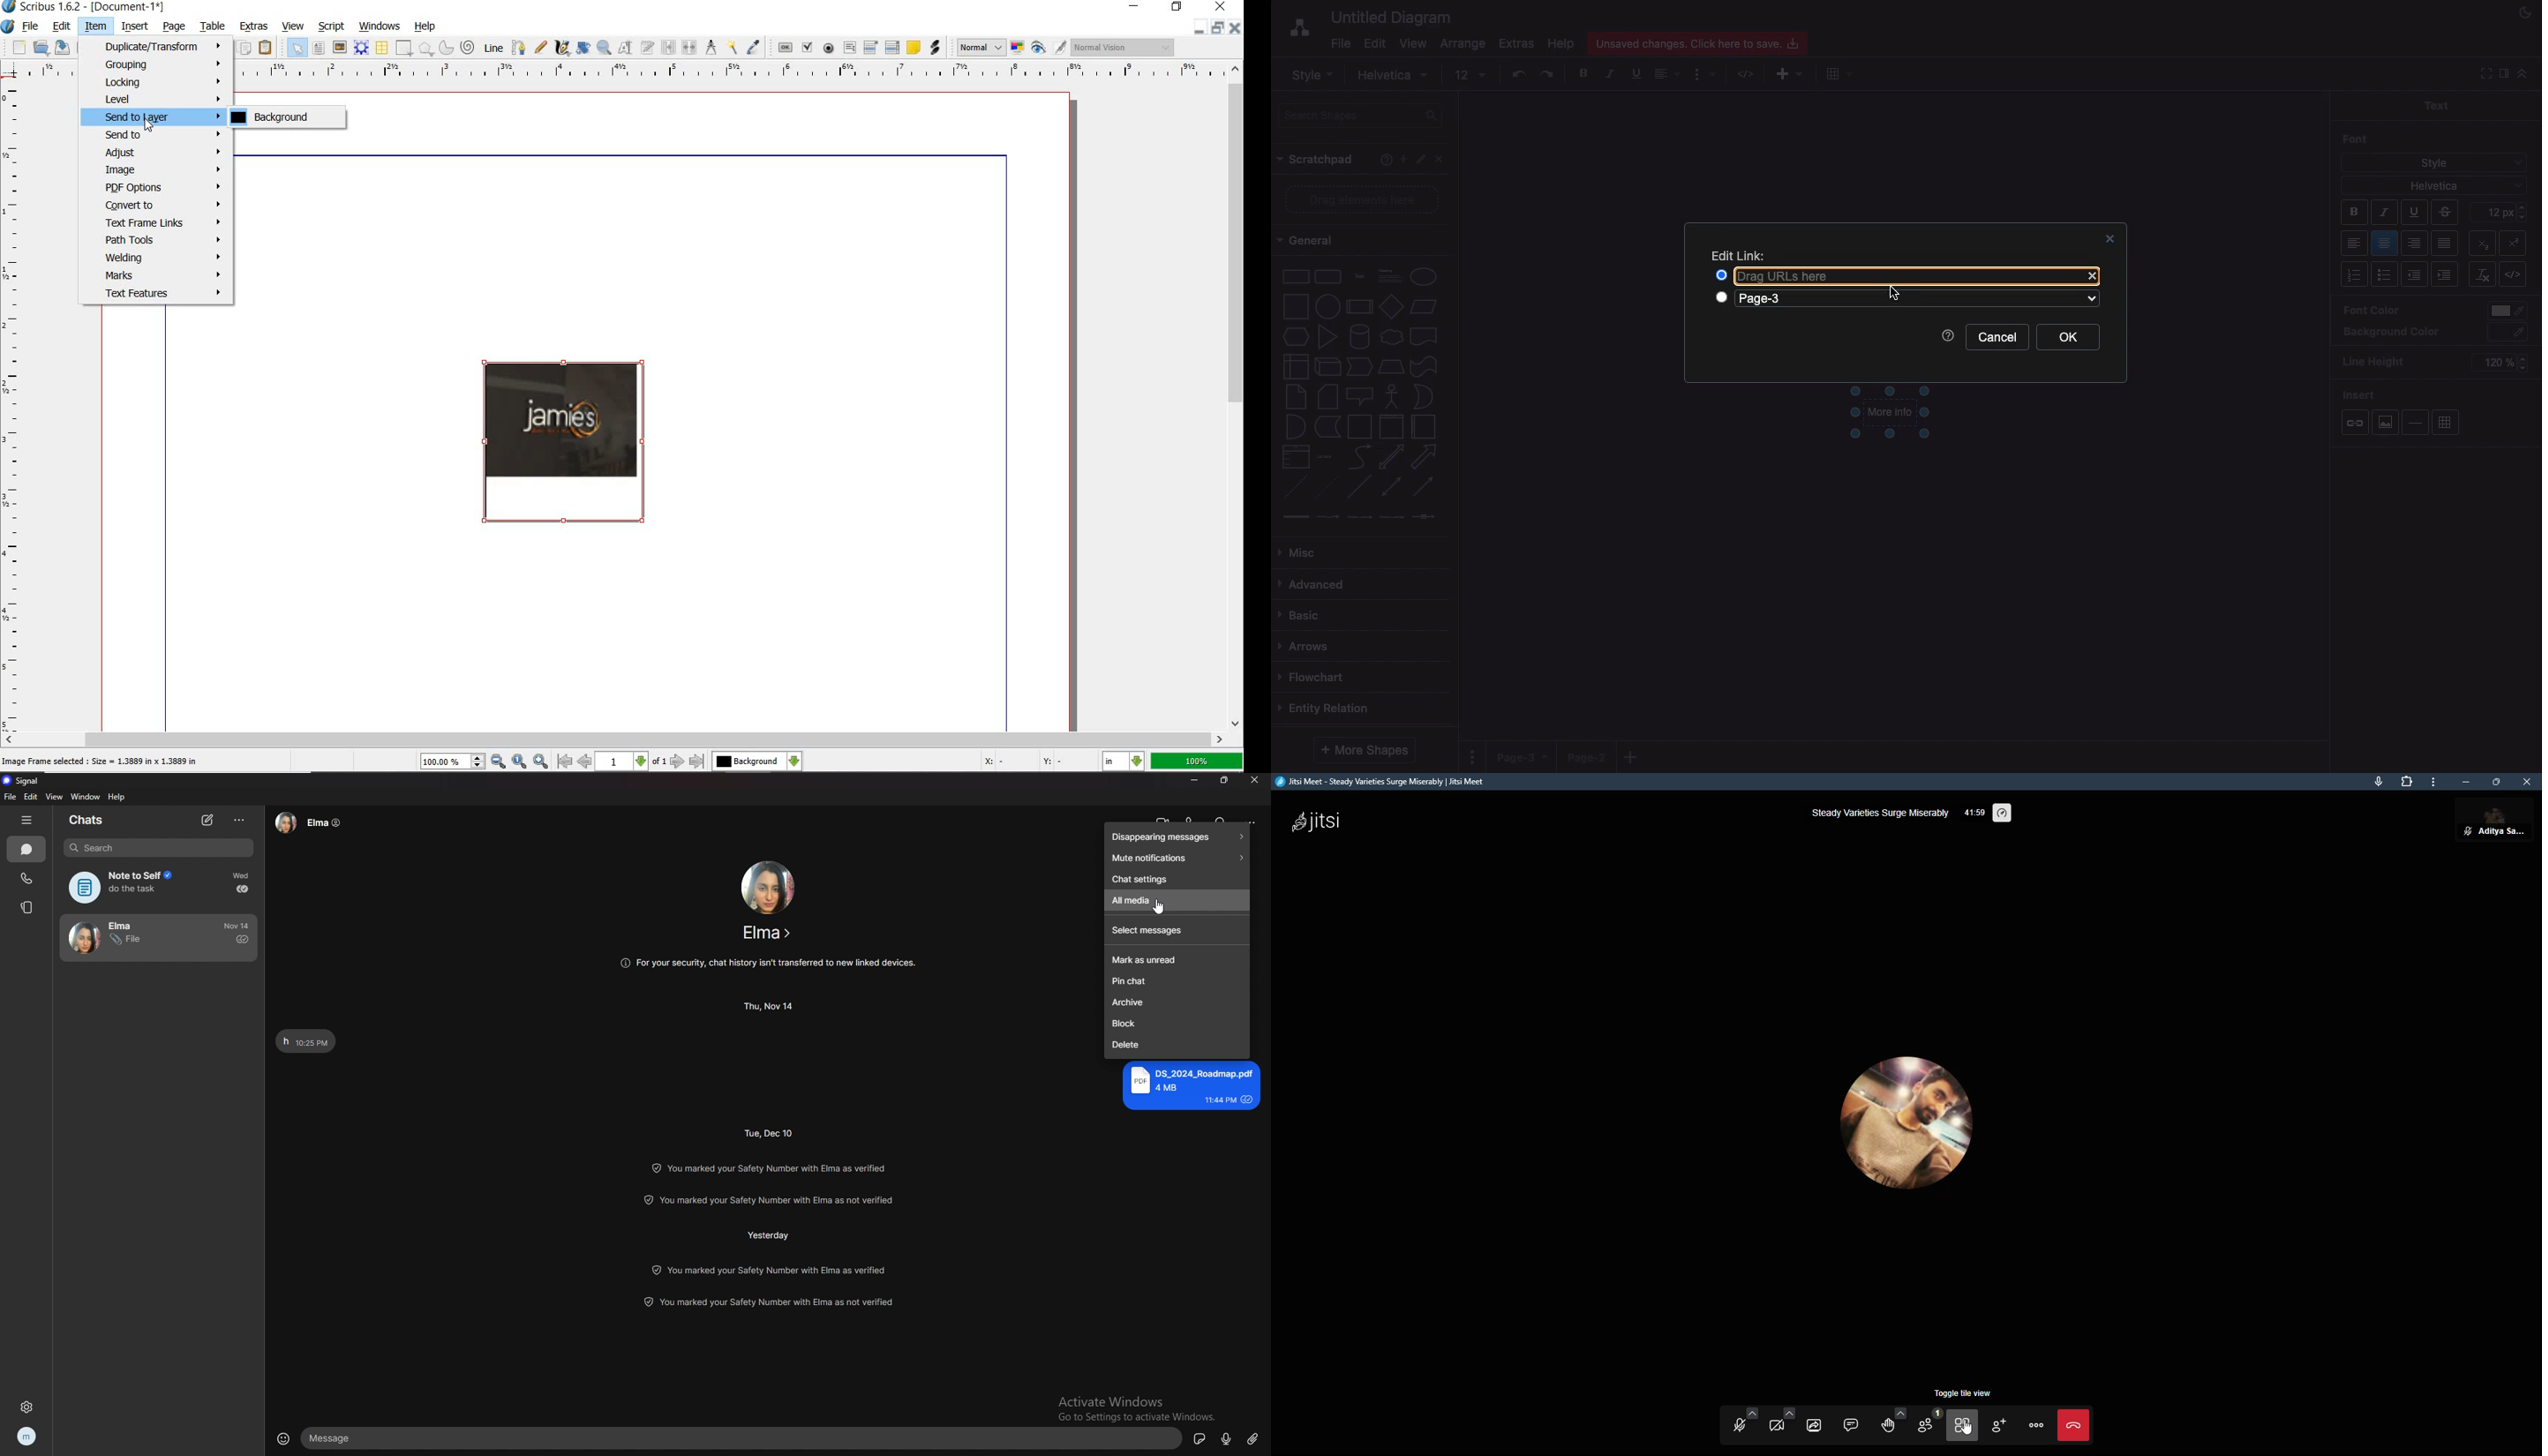  What do you see at coordinates (383, 49) in the screenshot?
I see `table` at bounding box center [383, 49].